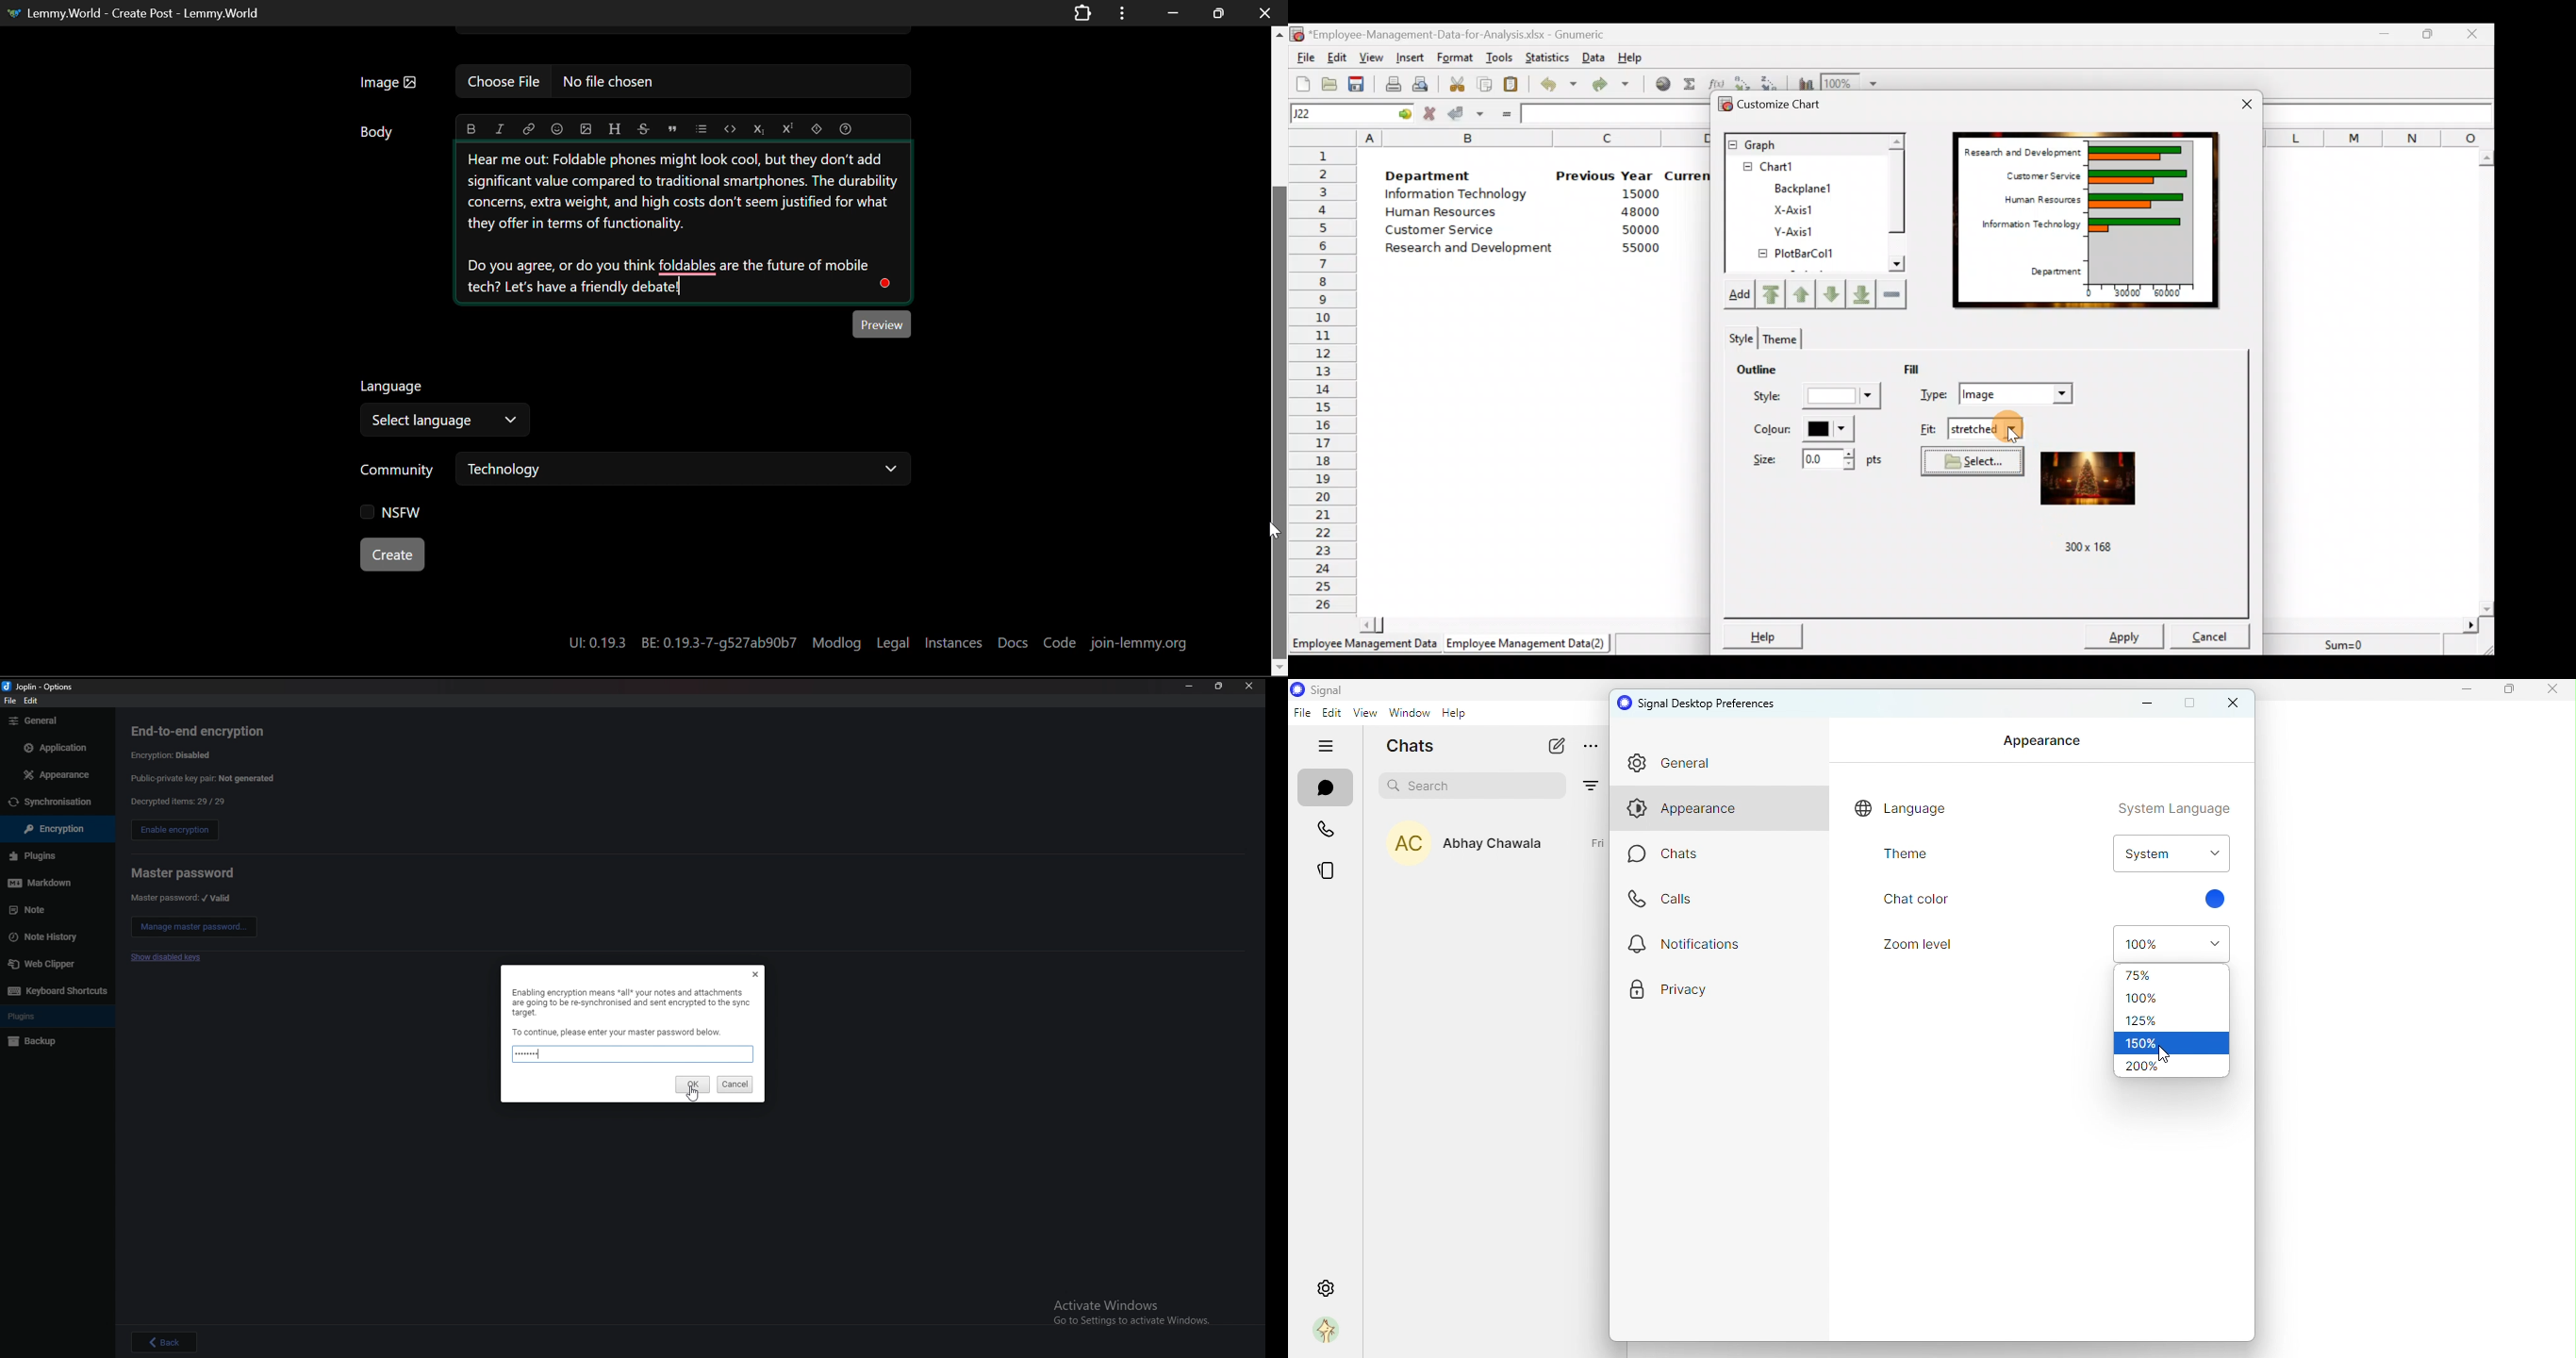 The width and height of the screenshot is (2576, 1372). I want to click on strikethrough, so click(644, 129).